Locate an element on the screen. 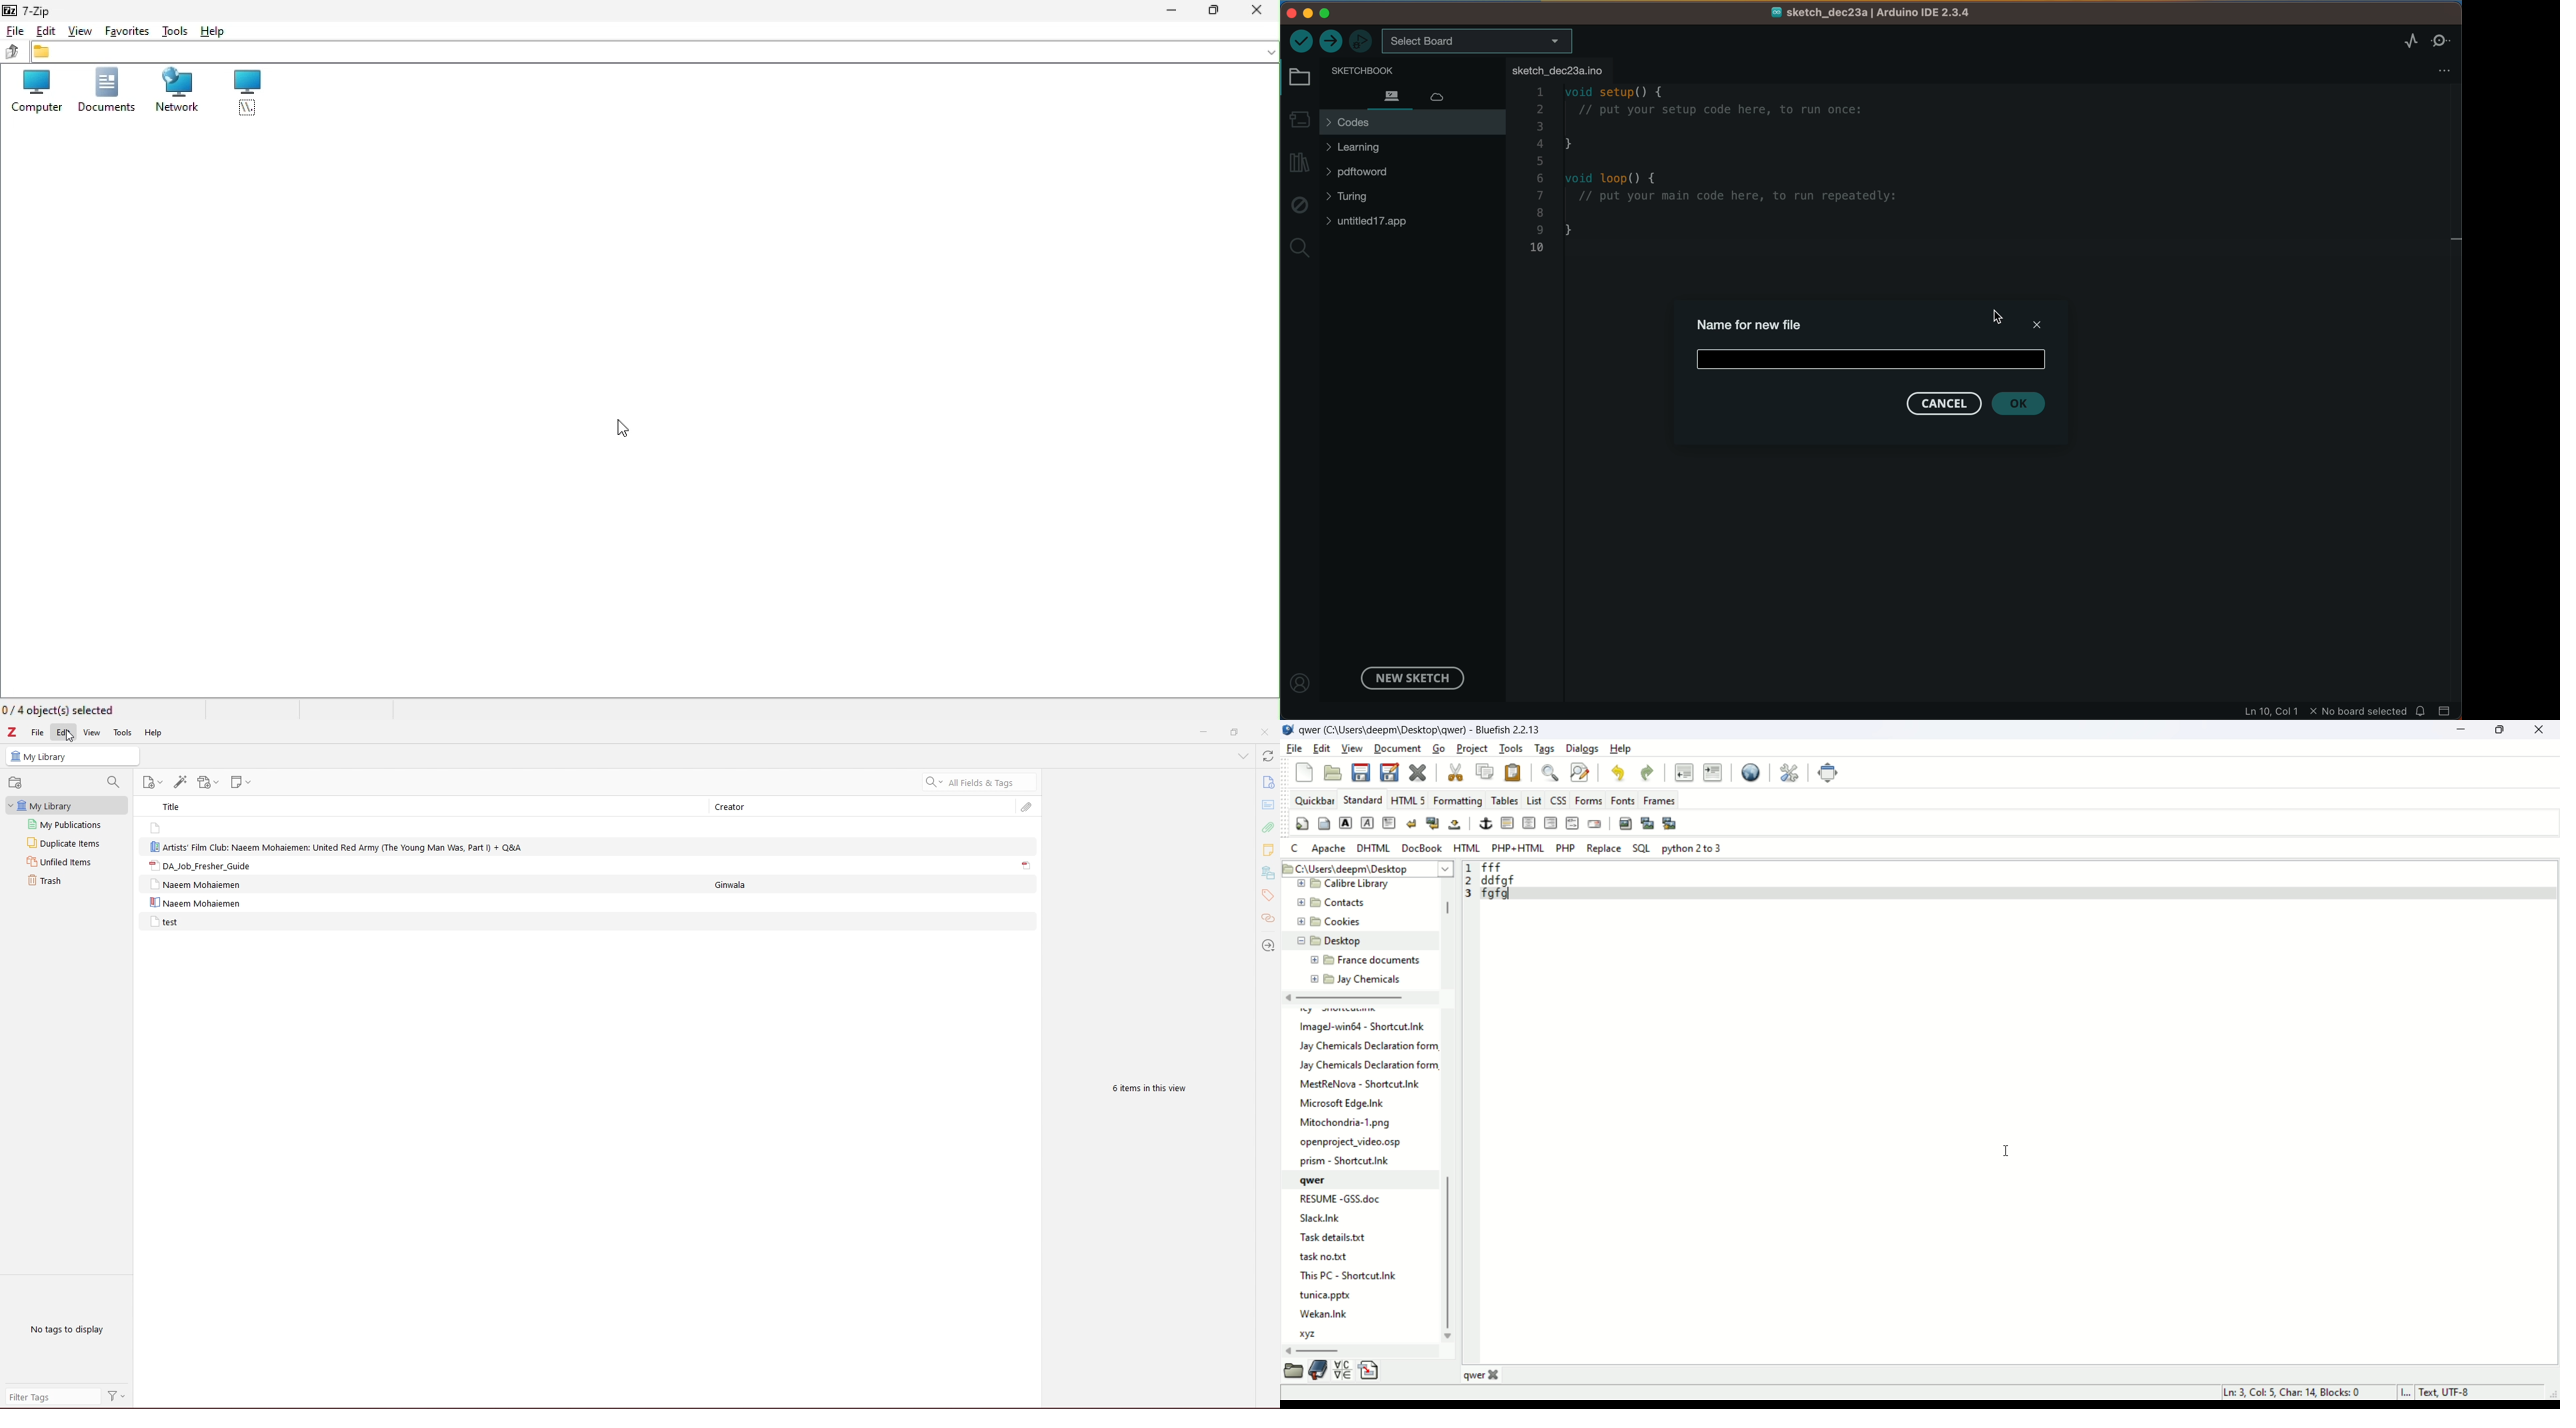 Image resolution: width=2576 pixels, height=1428 pixels. tags is located at coordinates (1545, 749).